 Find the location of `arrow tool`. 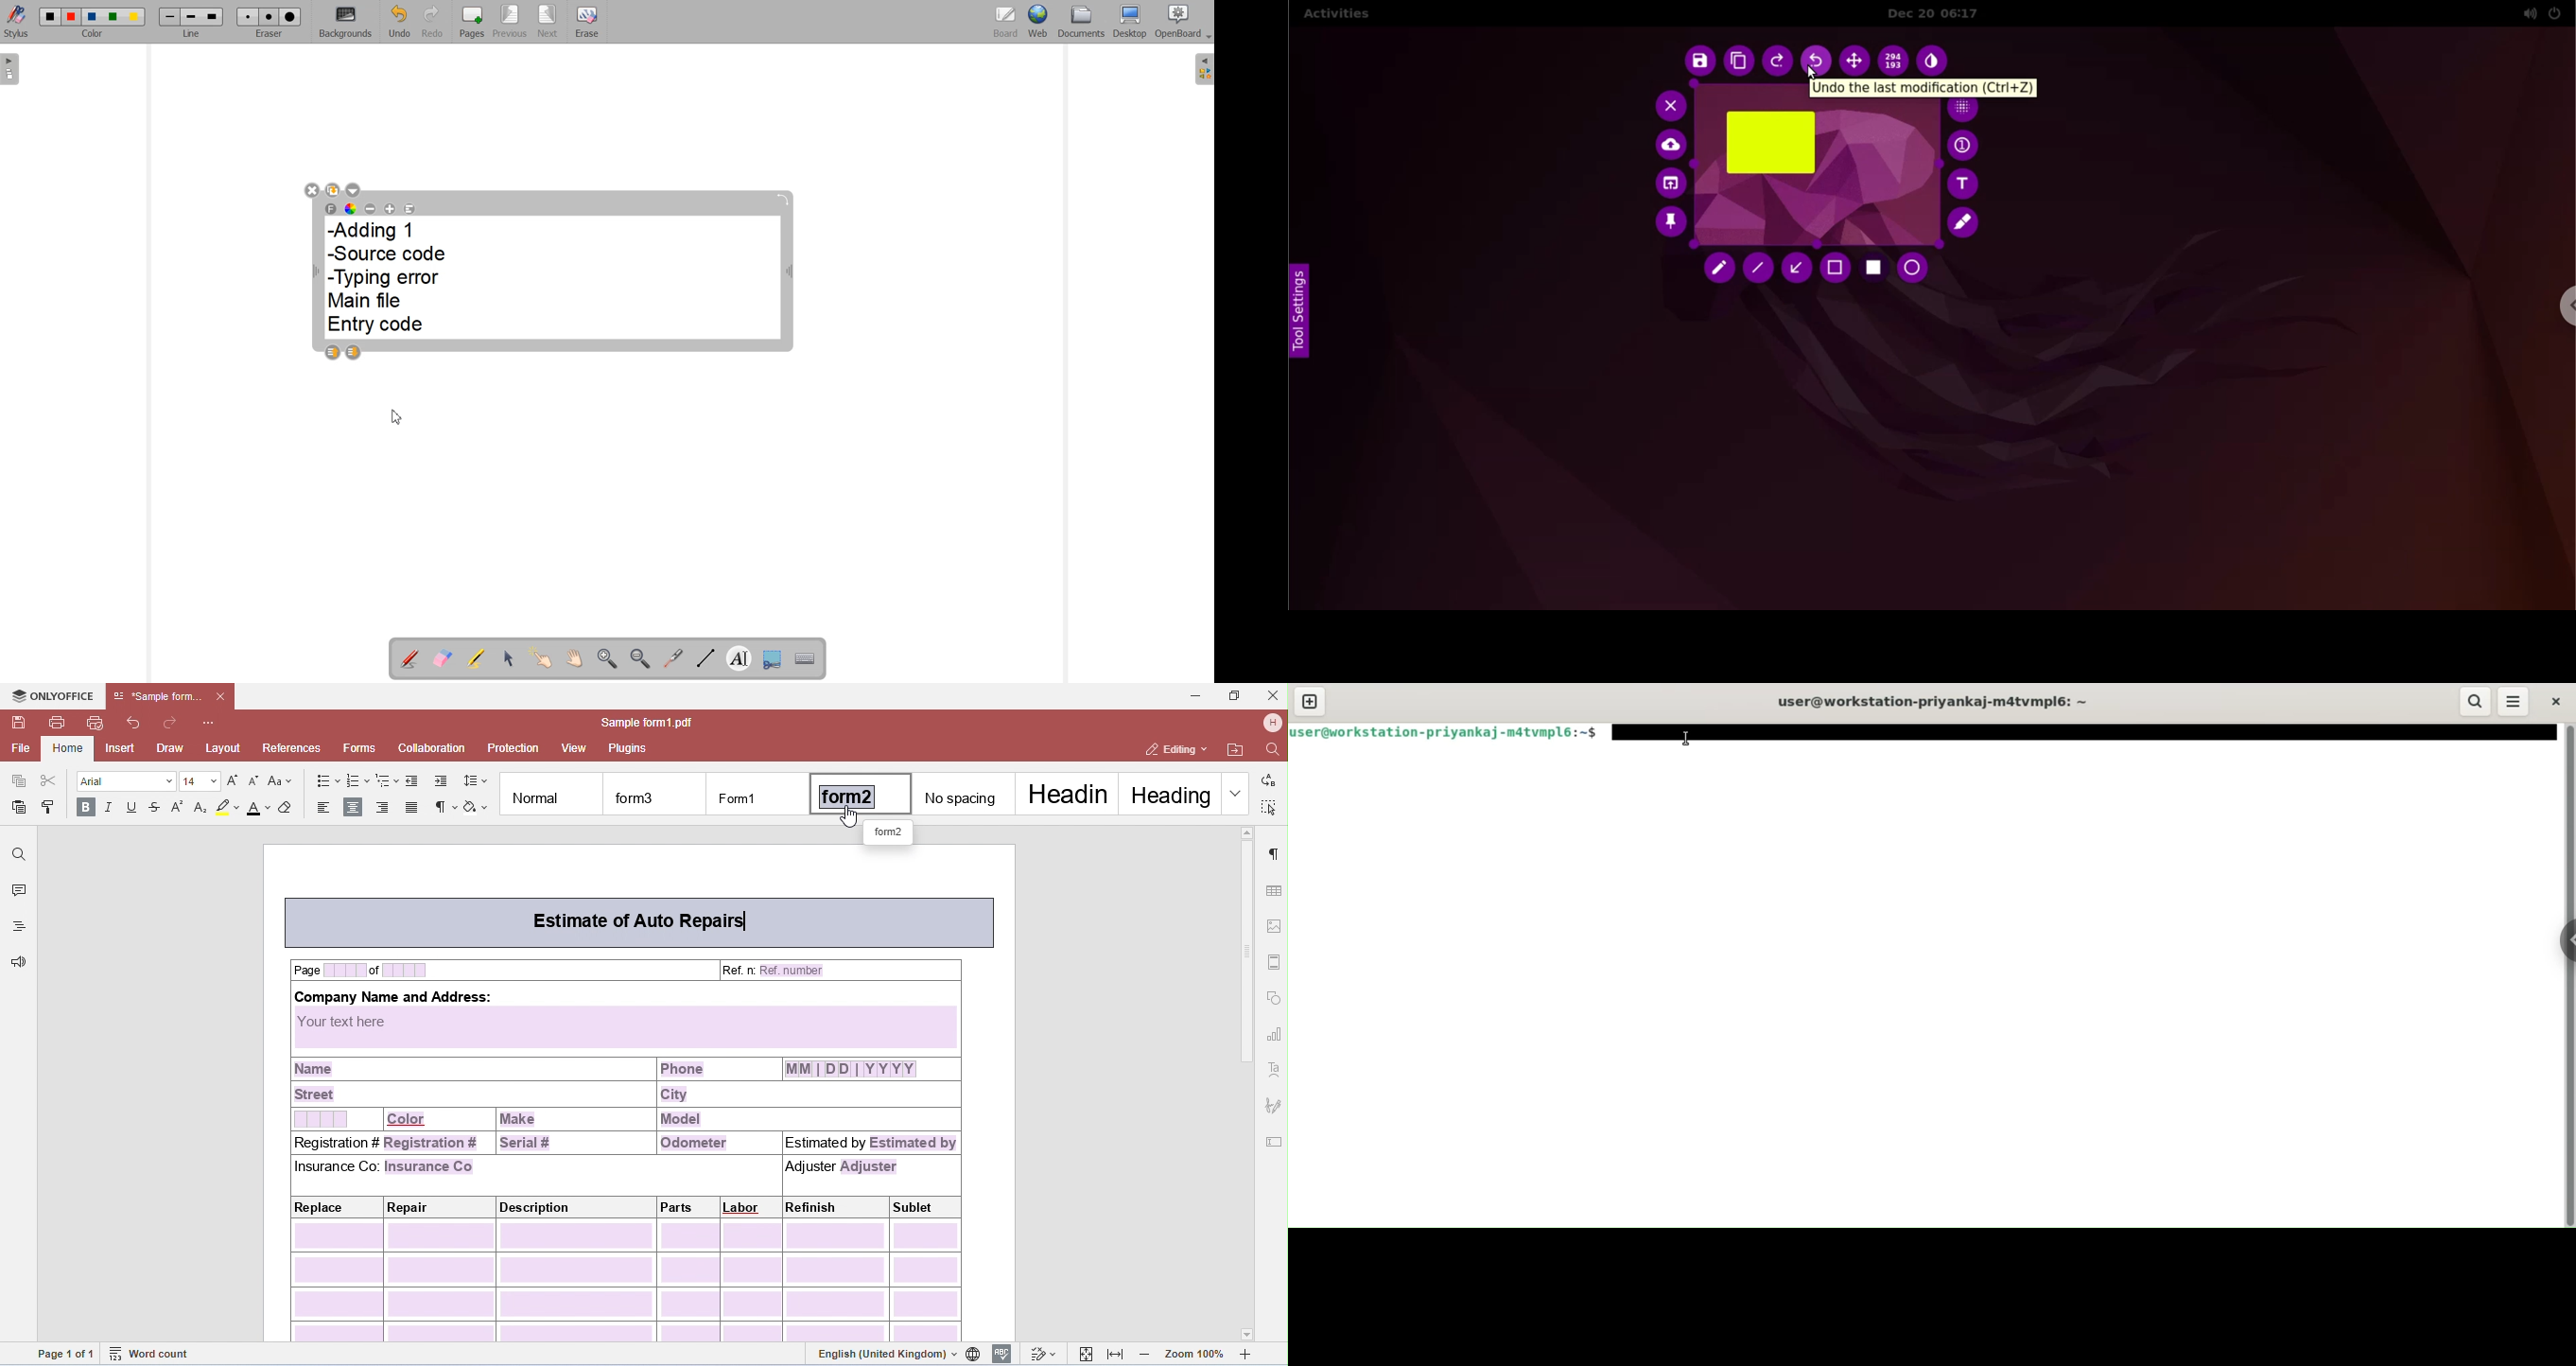

arrow tool is located at coordinates (1796, 268).